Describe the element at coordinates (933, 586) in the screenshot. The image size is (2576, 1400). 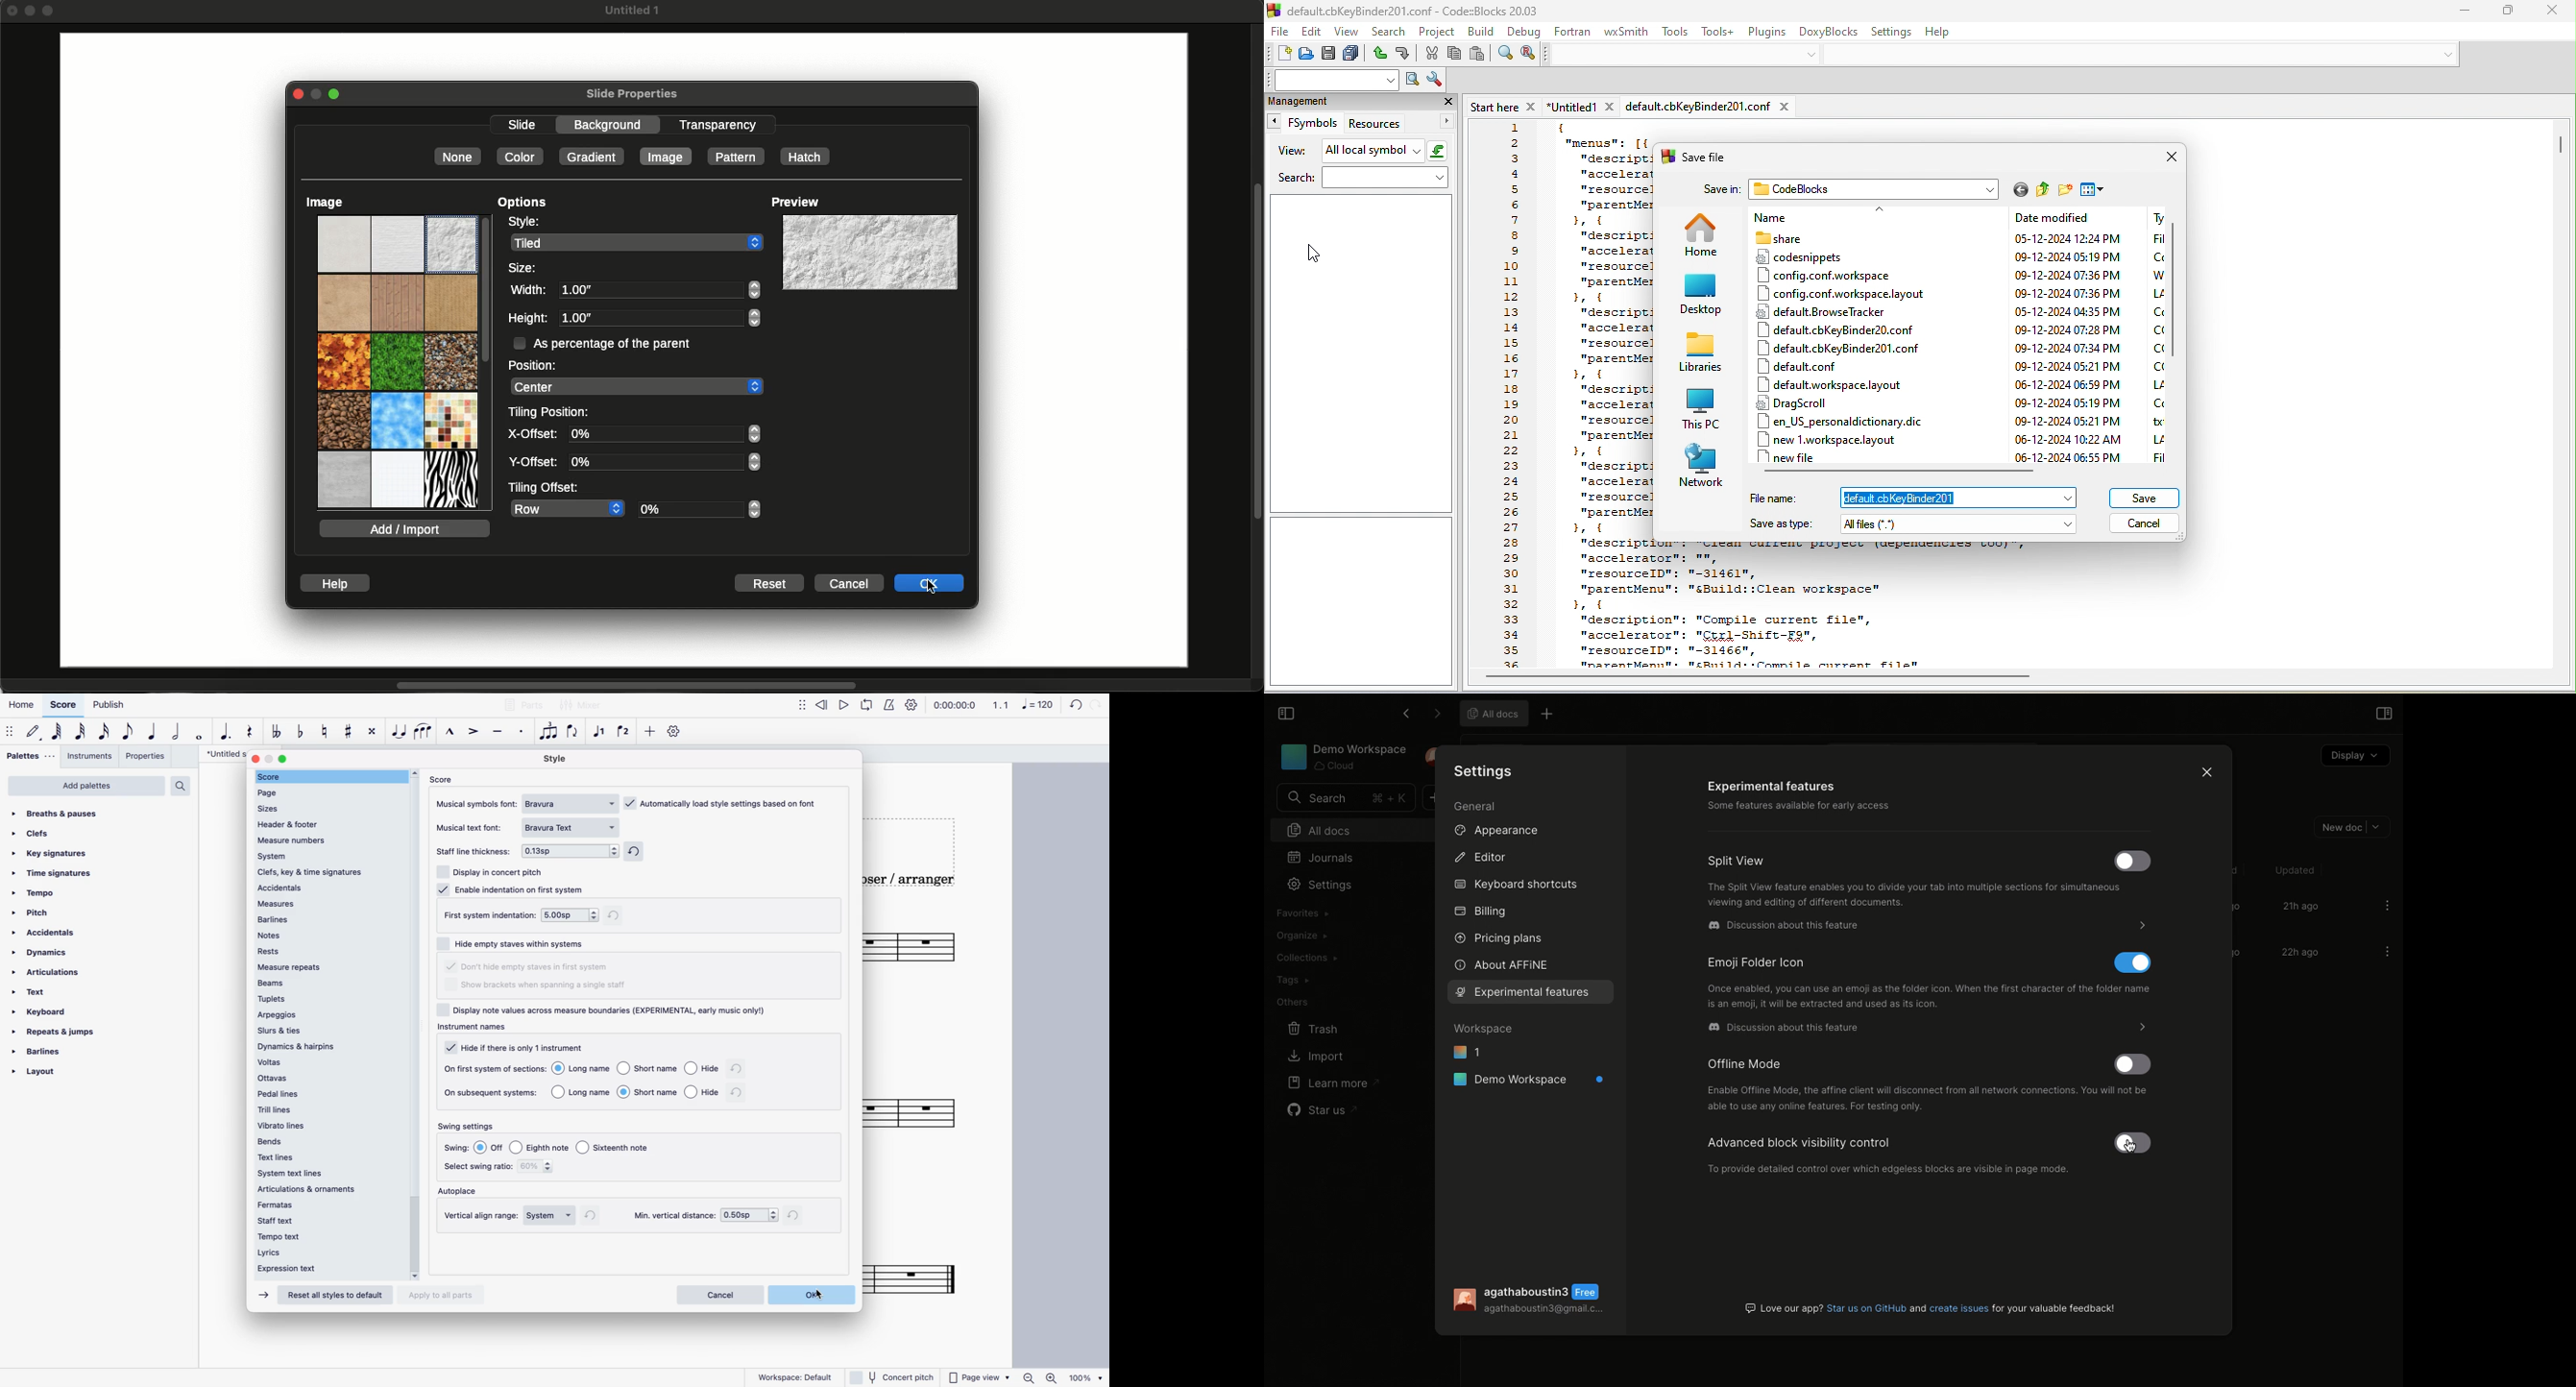
I see `cursor` at that location.